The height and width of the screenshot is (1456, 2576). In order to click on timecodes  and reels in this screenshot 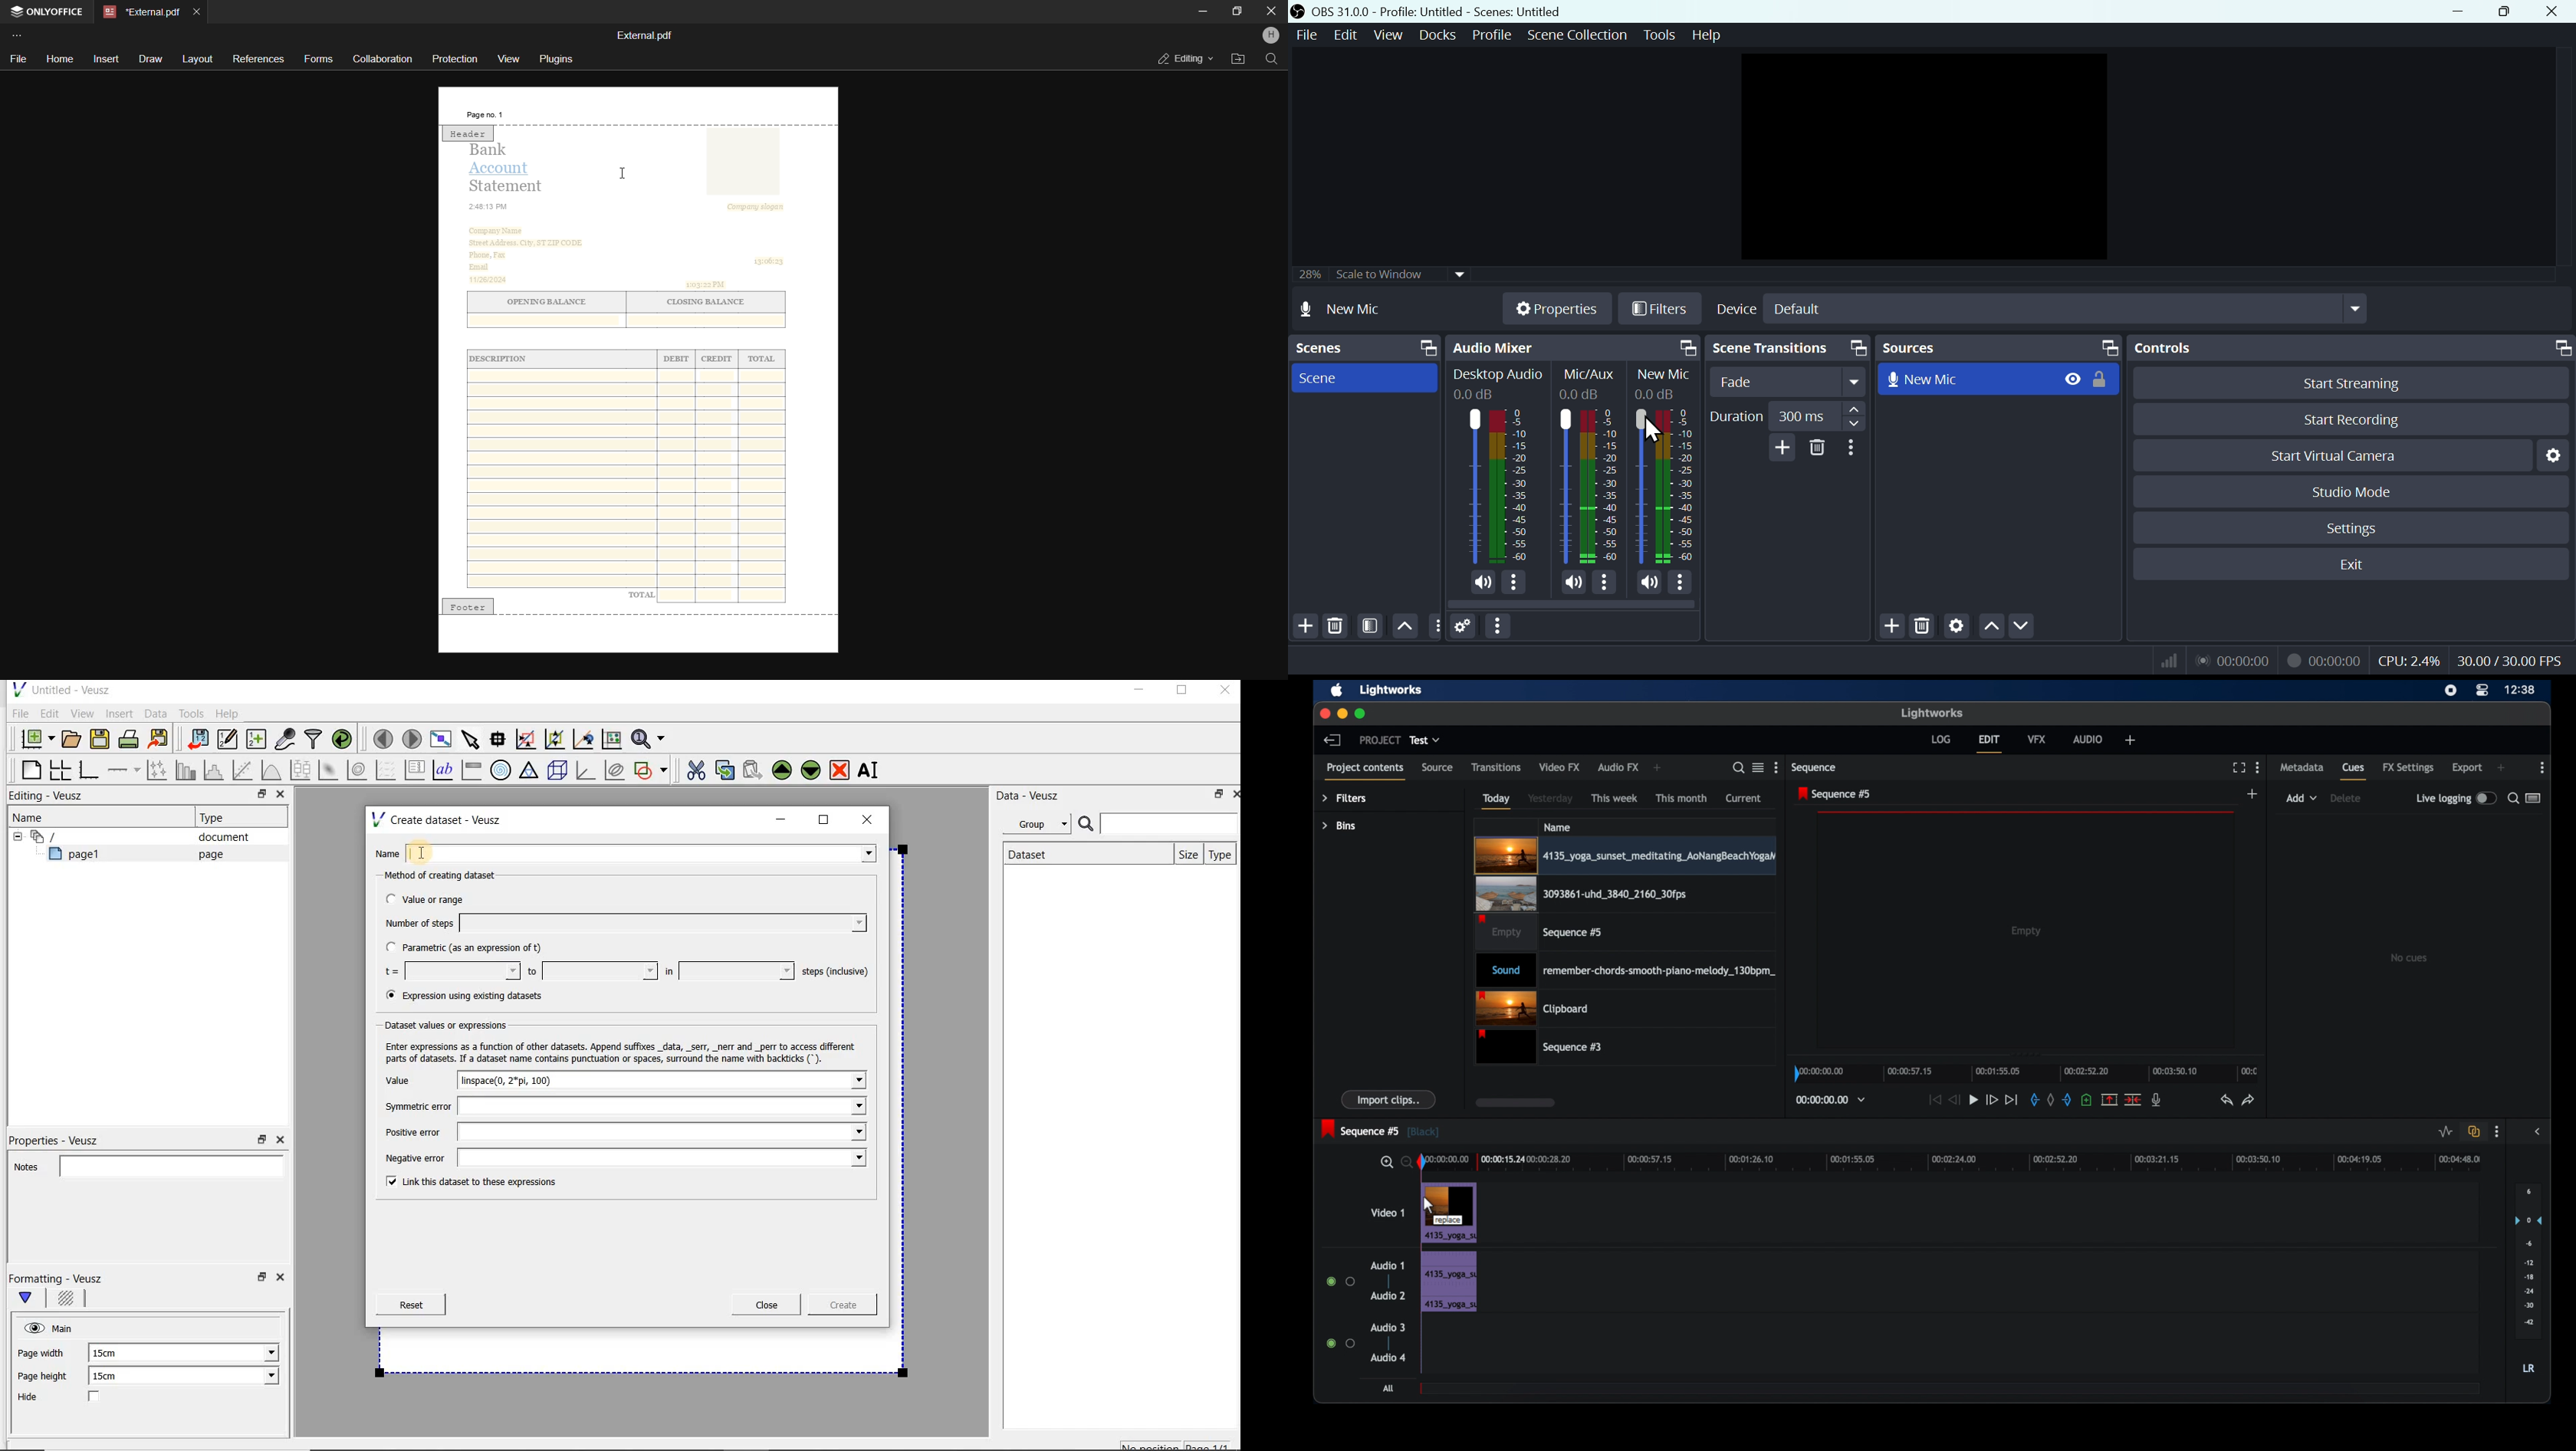, I will do `click(1831, 1100)`.